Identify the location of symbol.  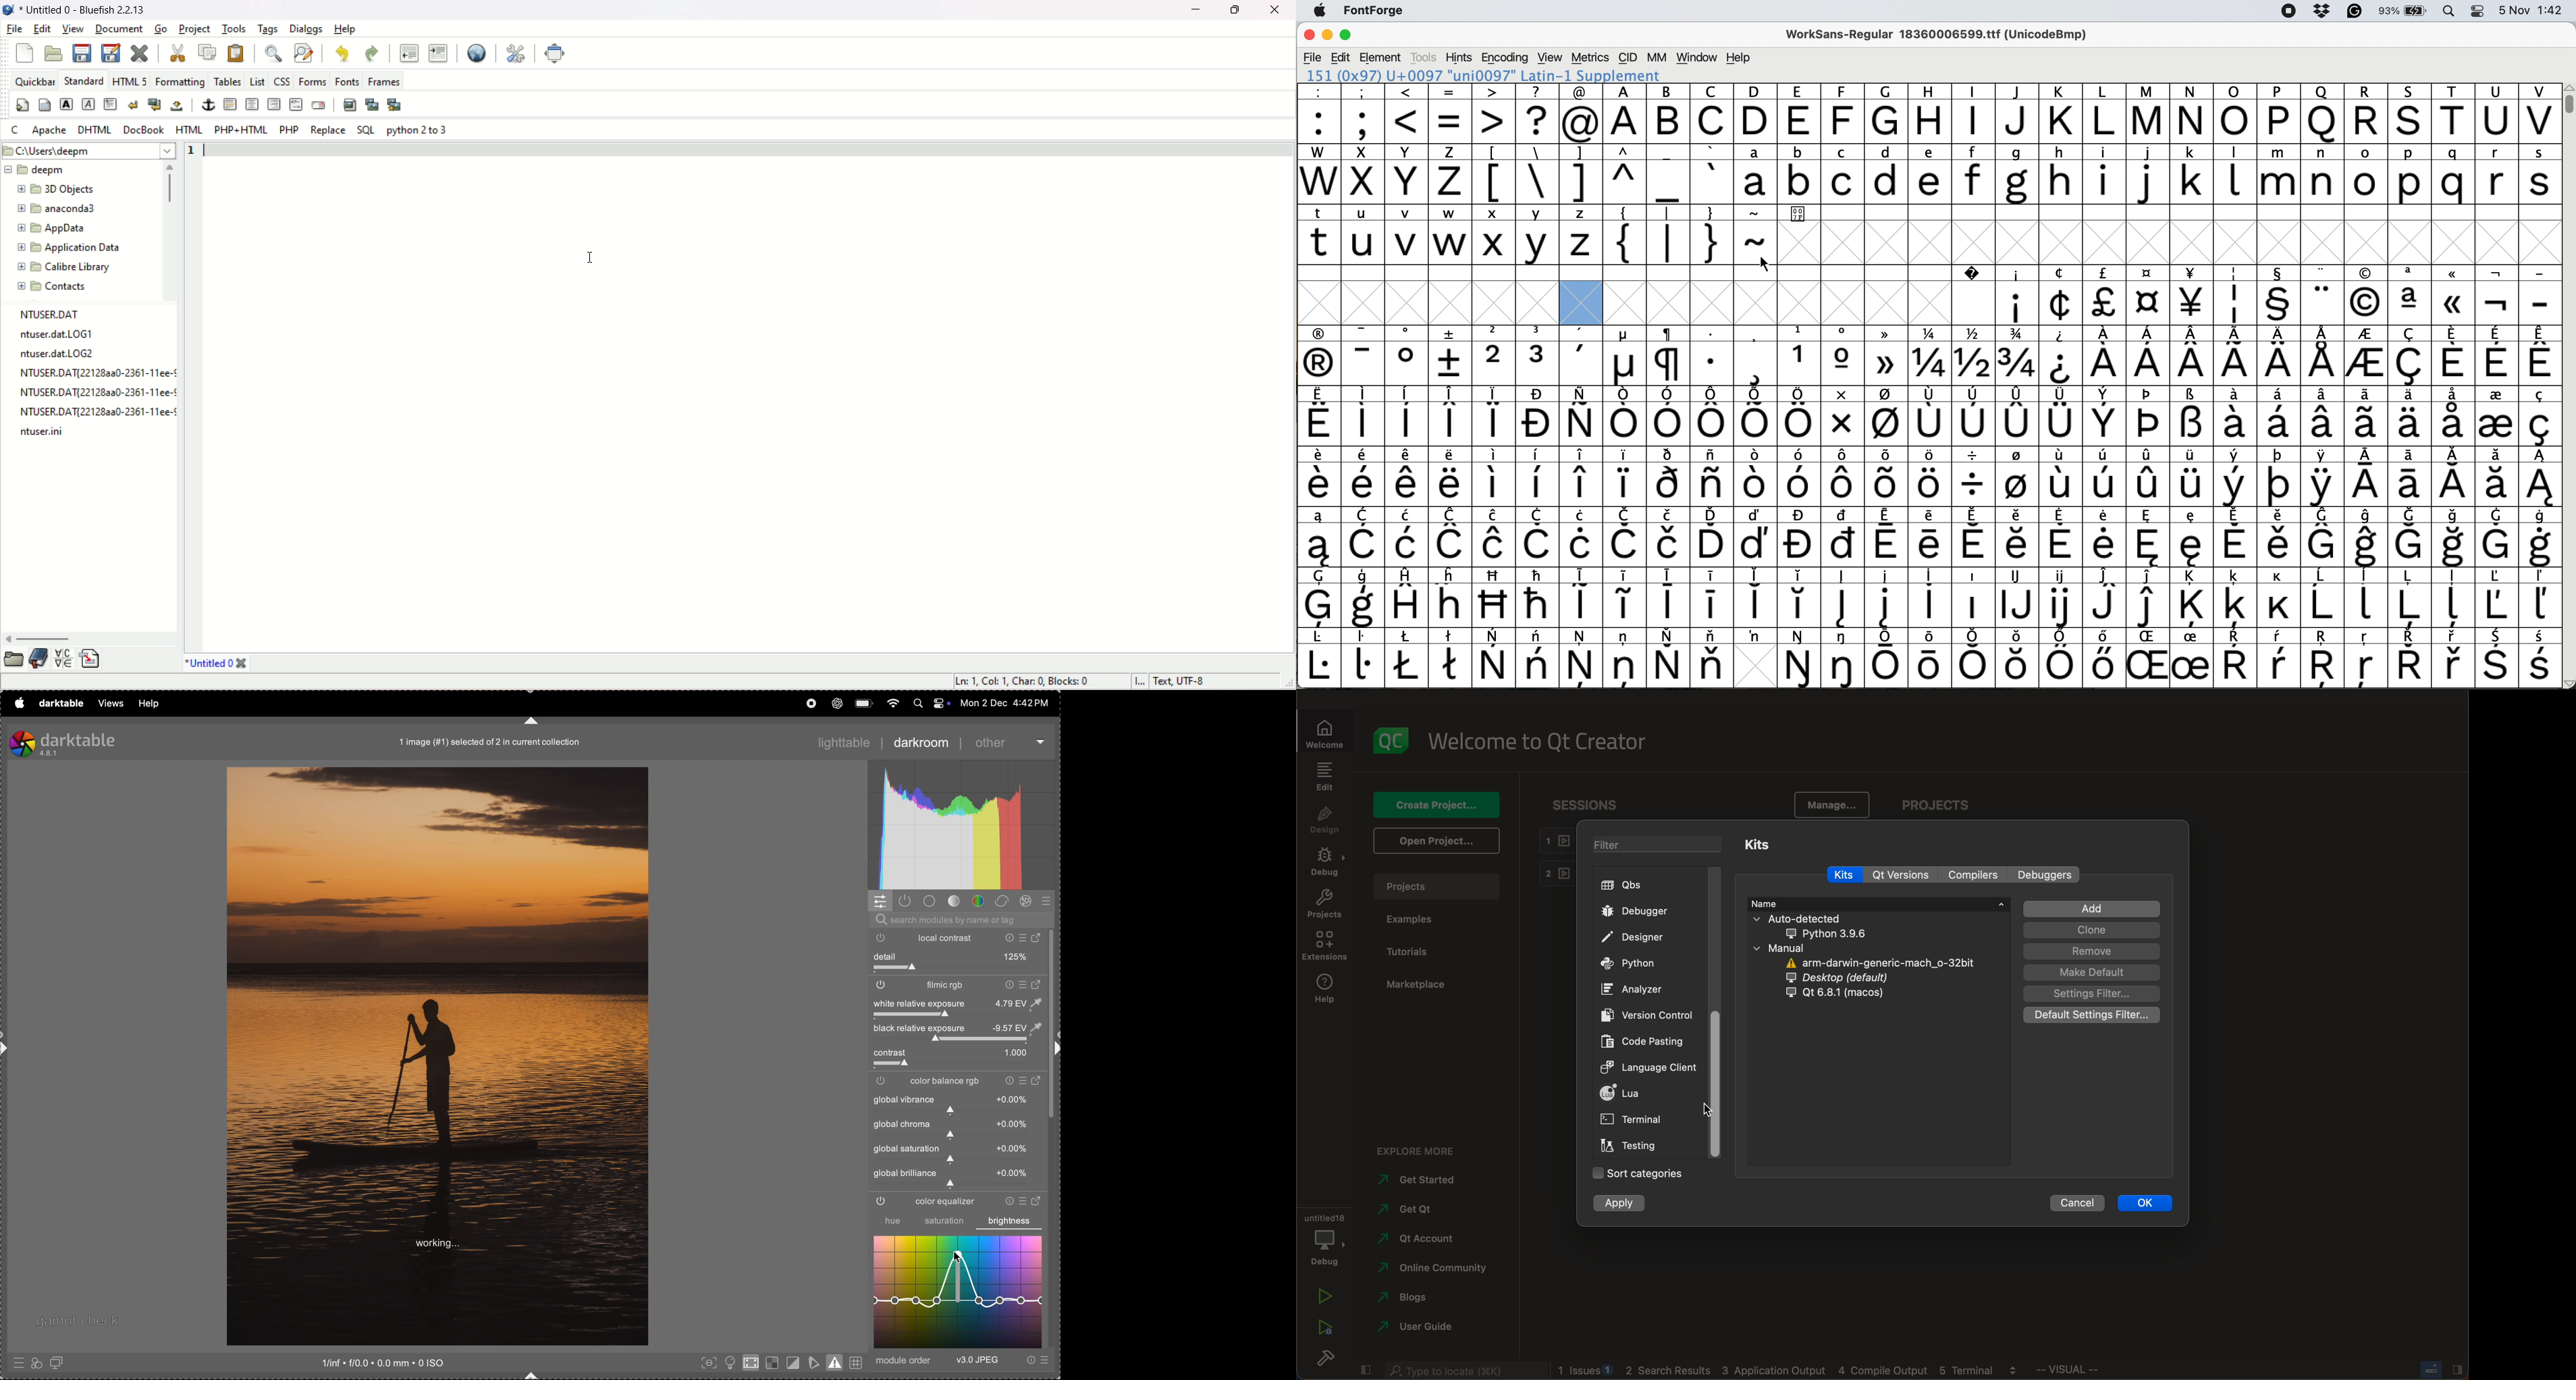
(2236, 356).